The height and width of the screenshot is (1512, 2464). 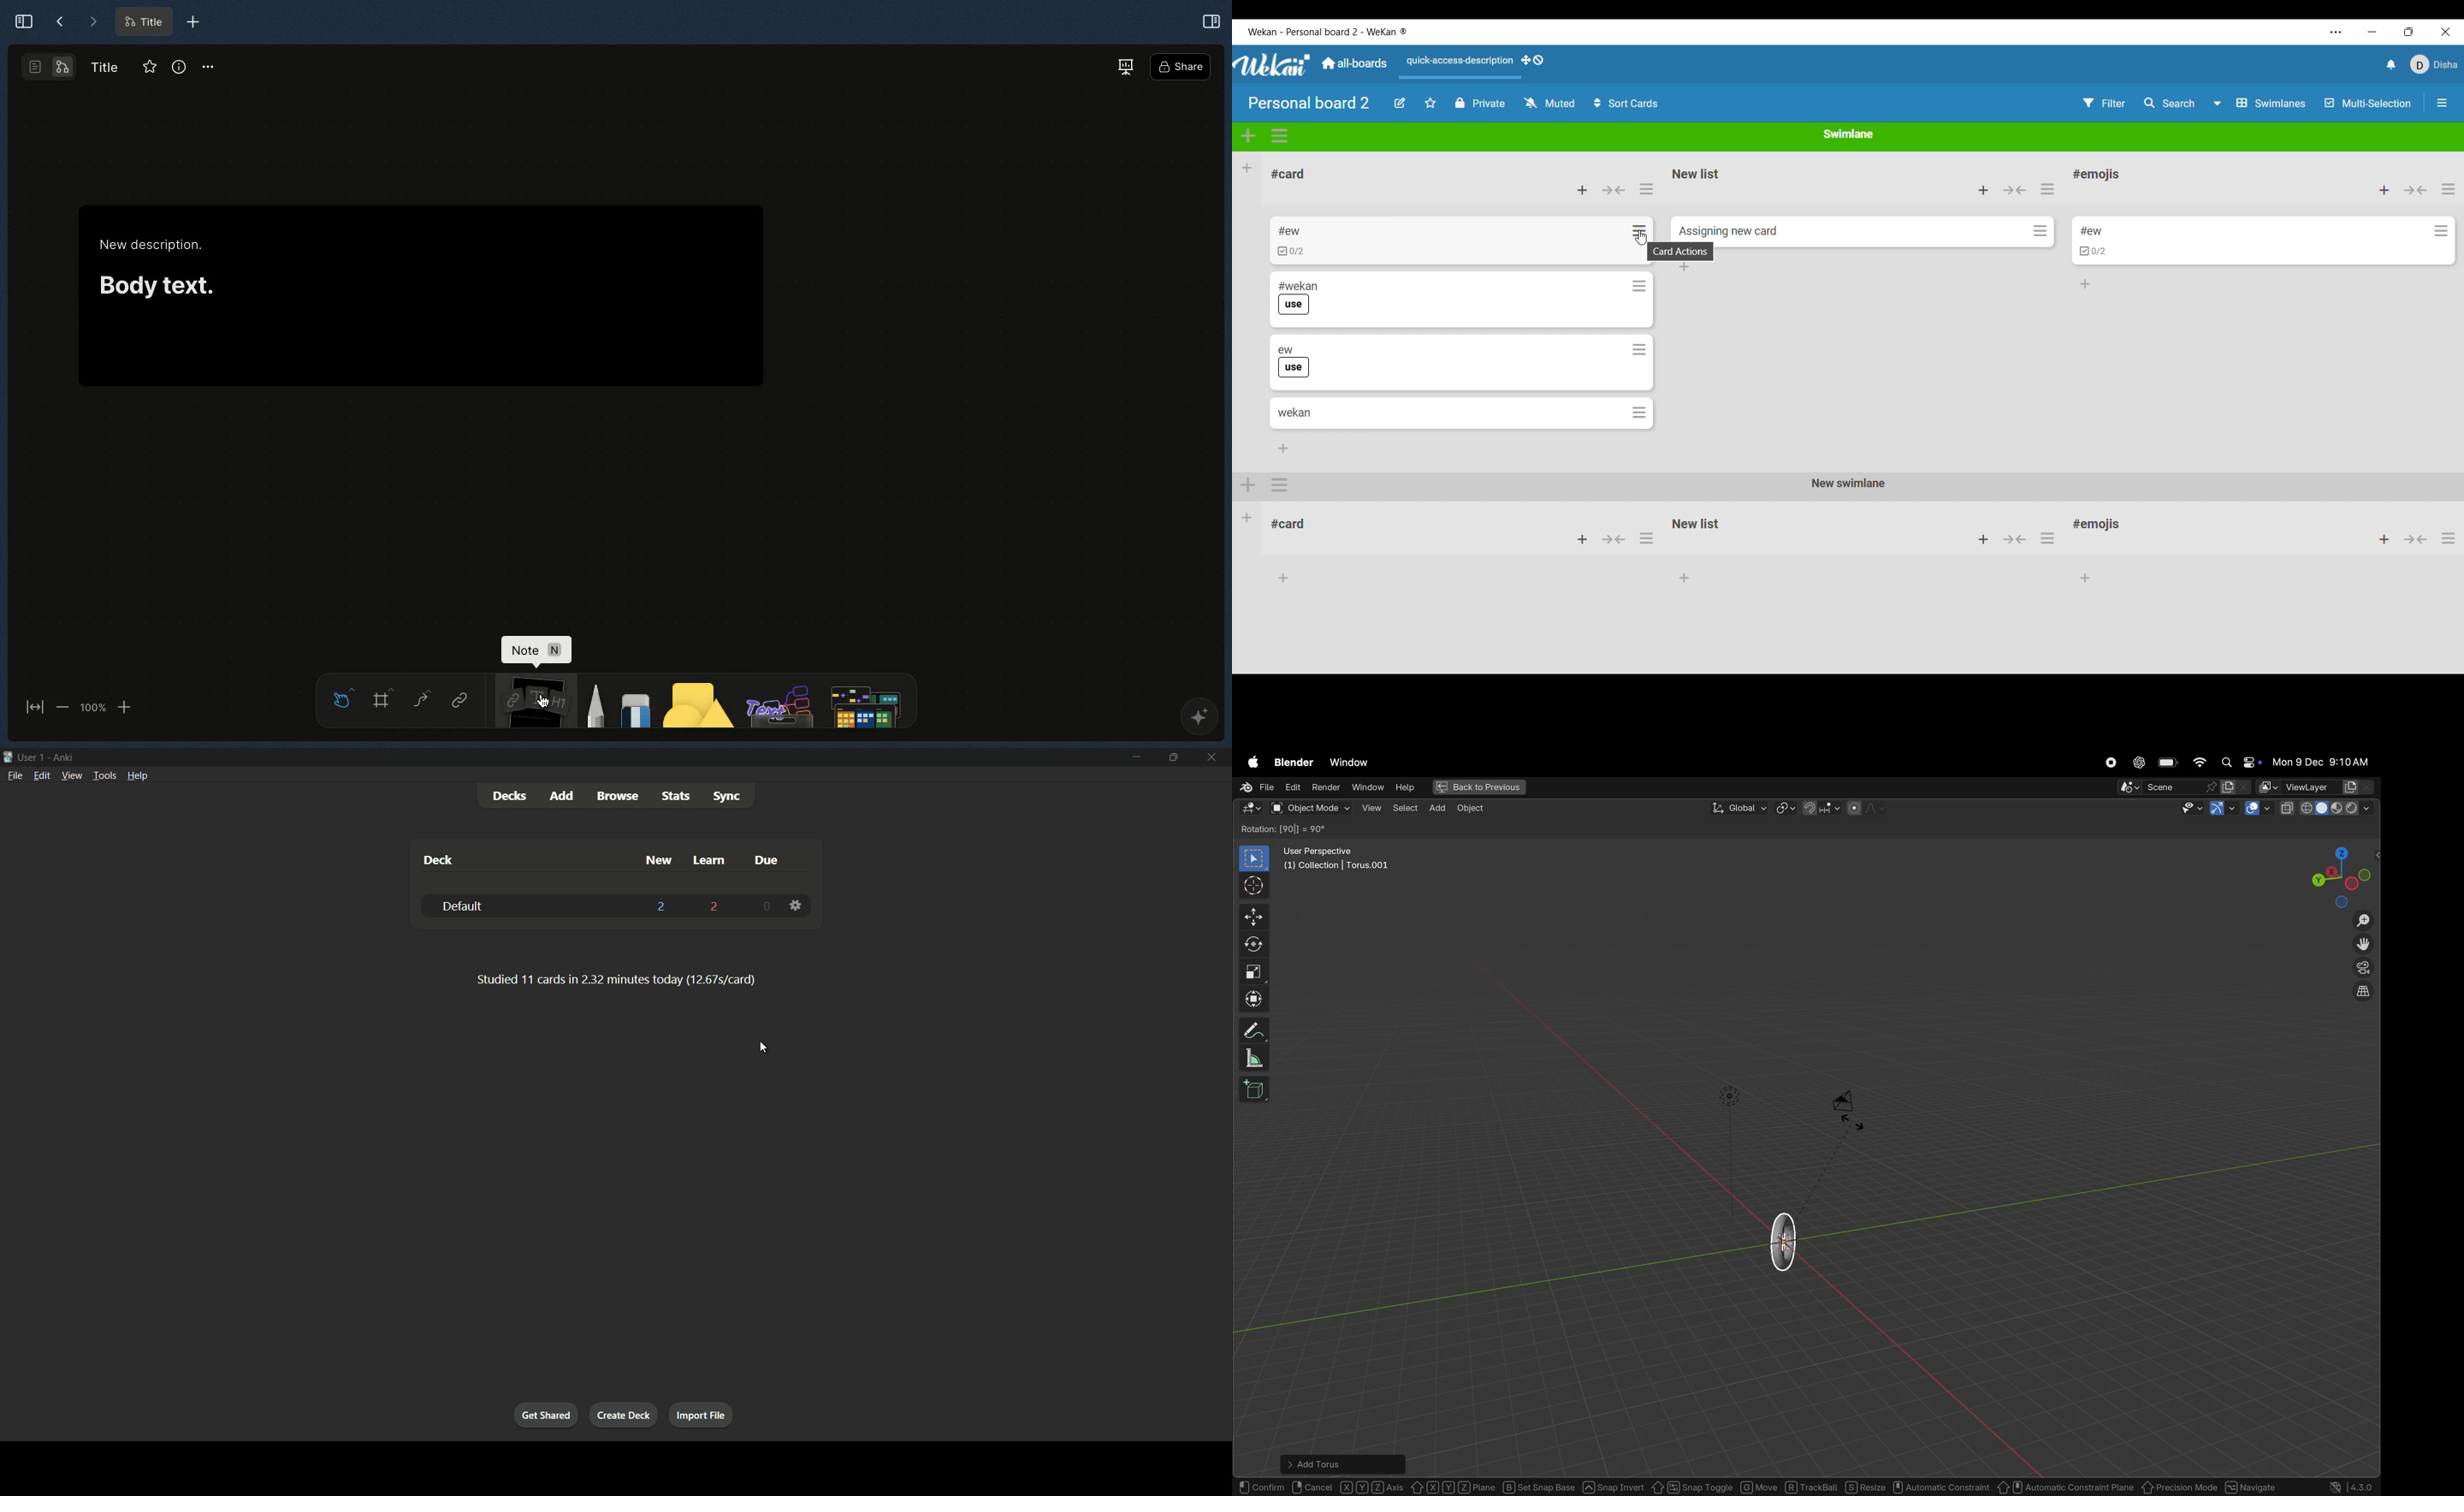 What do you see at coordinates (728, 797) in the screenshot?
I see `sync` at bounding box center [728, 797].